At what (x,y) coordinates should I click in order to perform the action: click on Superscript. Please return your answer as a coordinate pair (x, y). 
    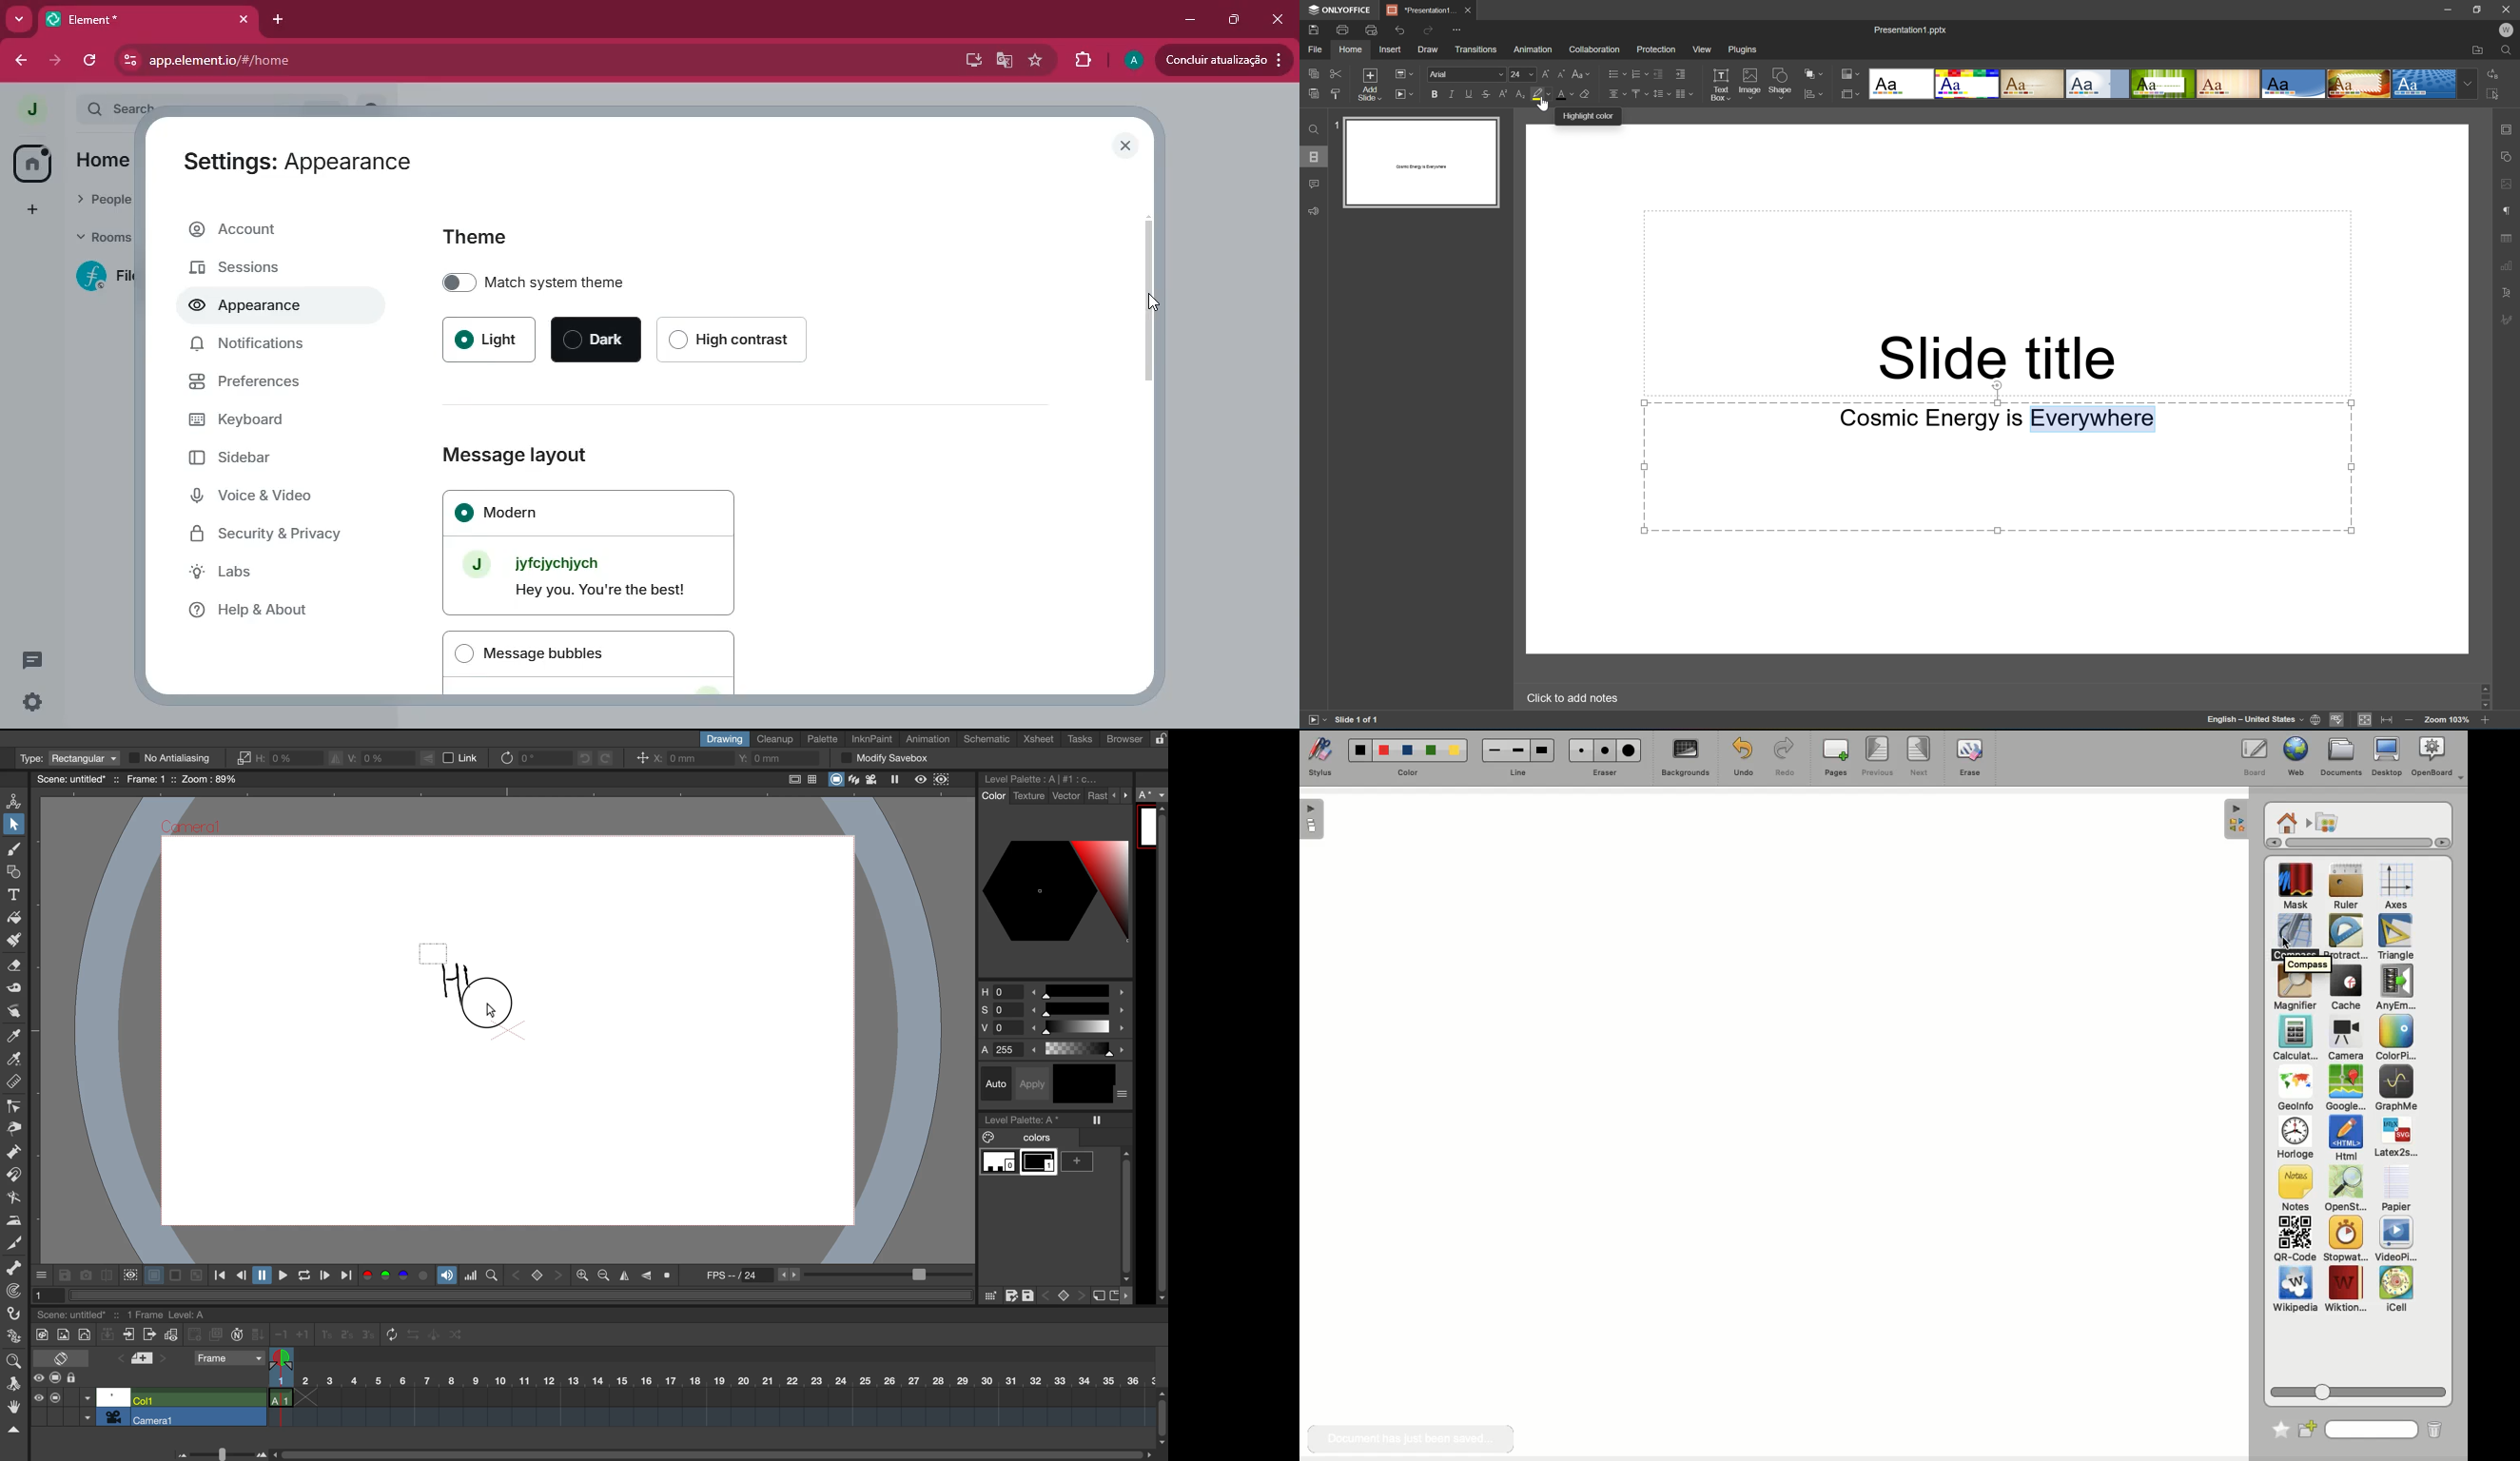
    Looking at the image, I should click on (1502, 93).